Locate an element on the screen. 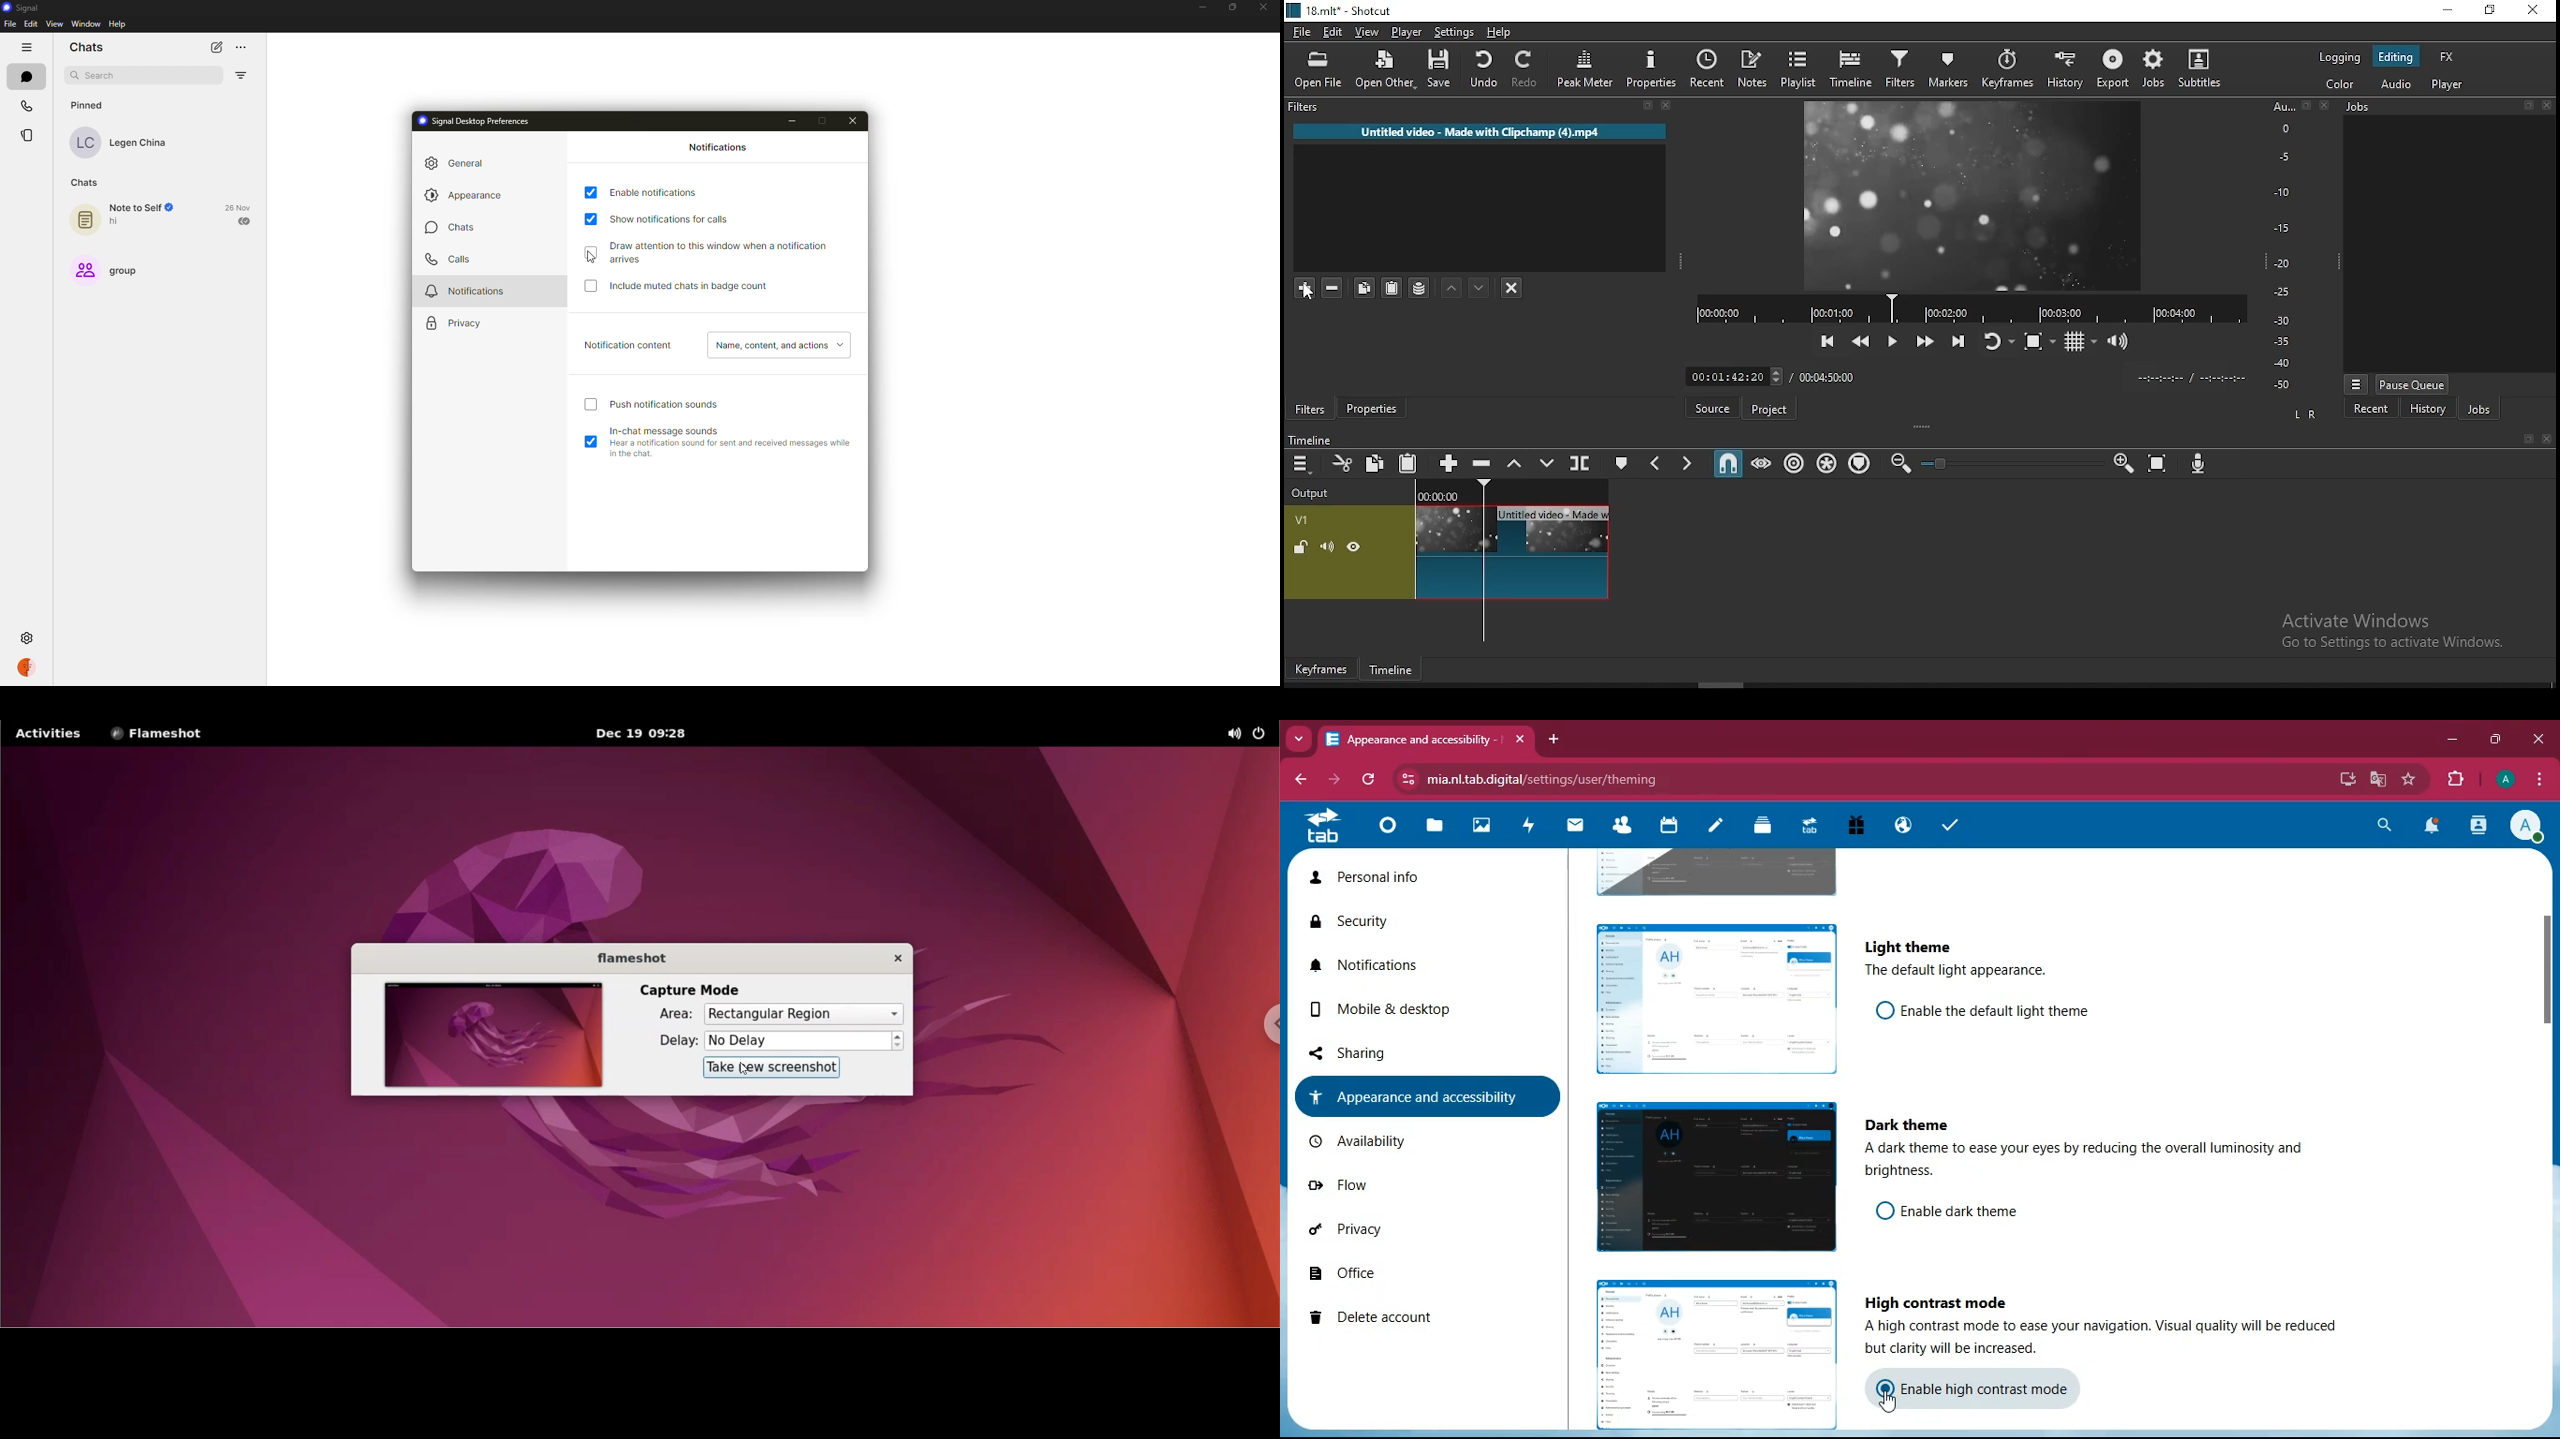 The height and width of the screenshot is (1456, 2576). enabled is located at coordinates (591, 443).